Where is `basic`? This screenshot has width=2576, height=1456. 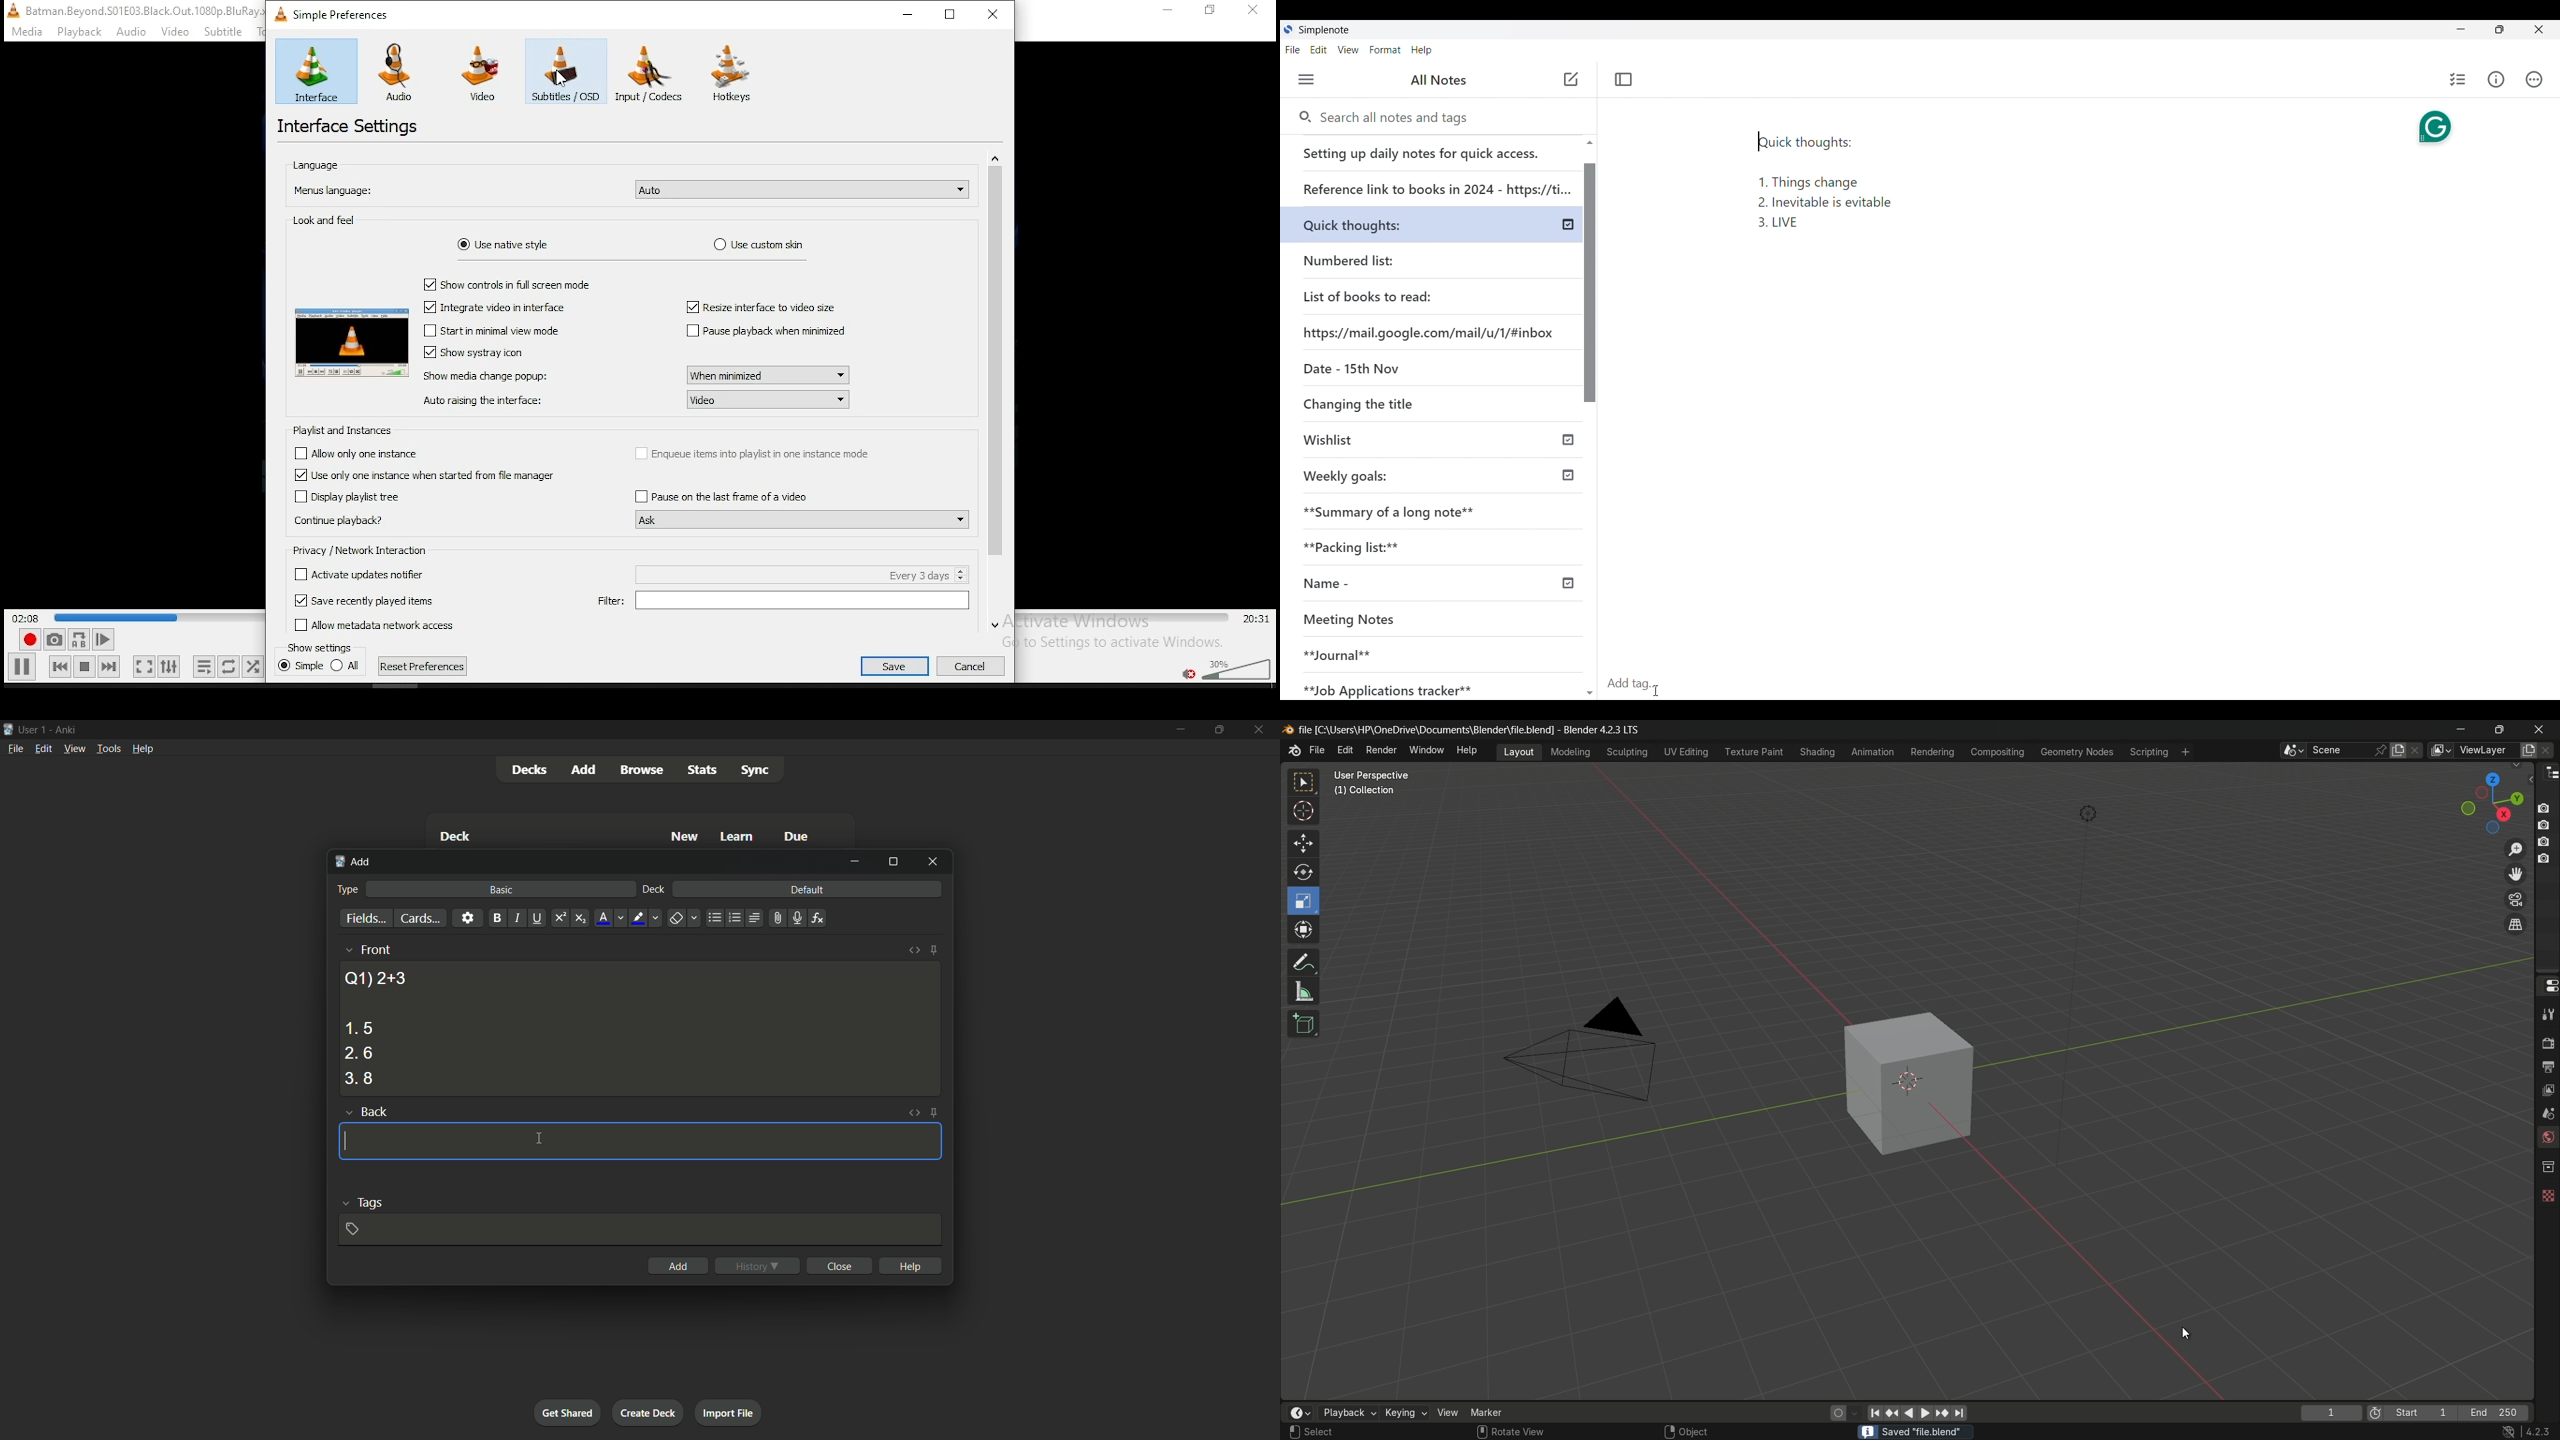
basic is located at coordinates (502, 889).